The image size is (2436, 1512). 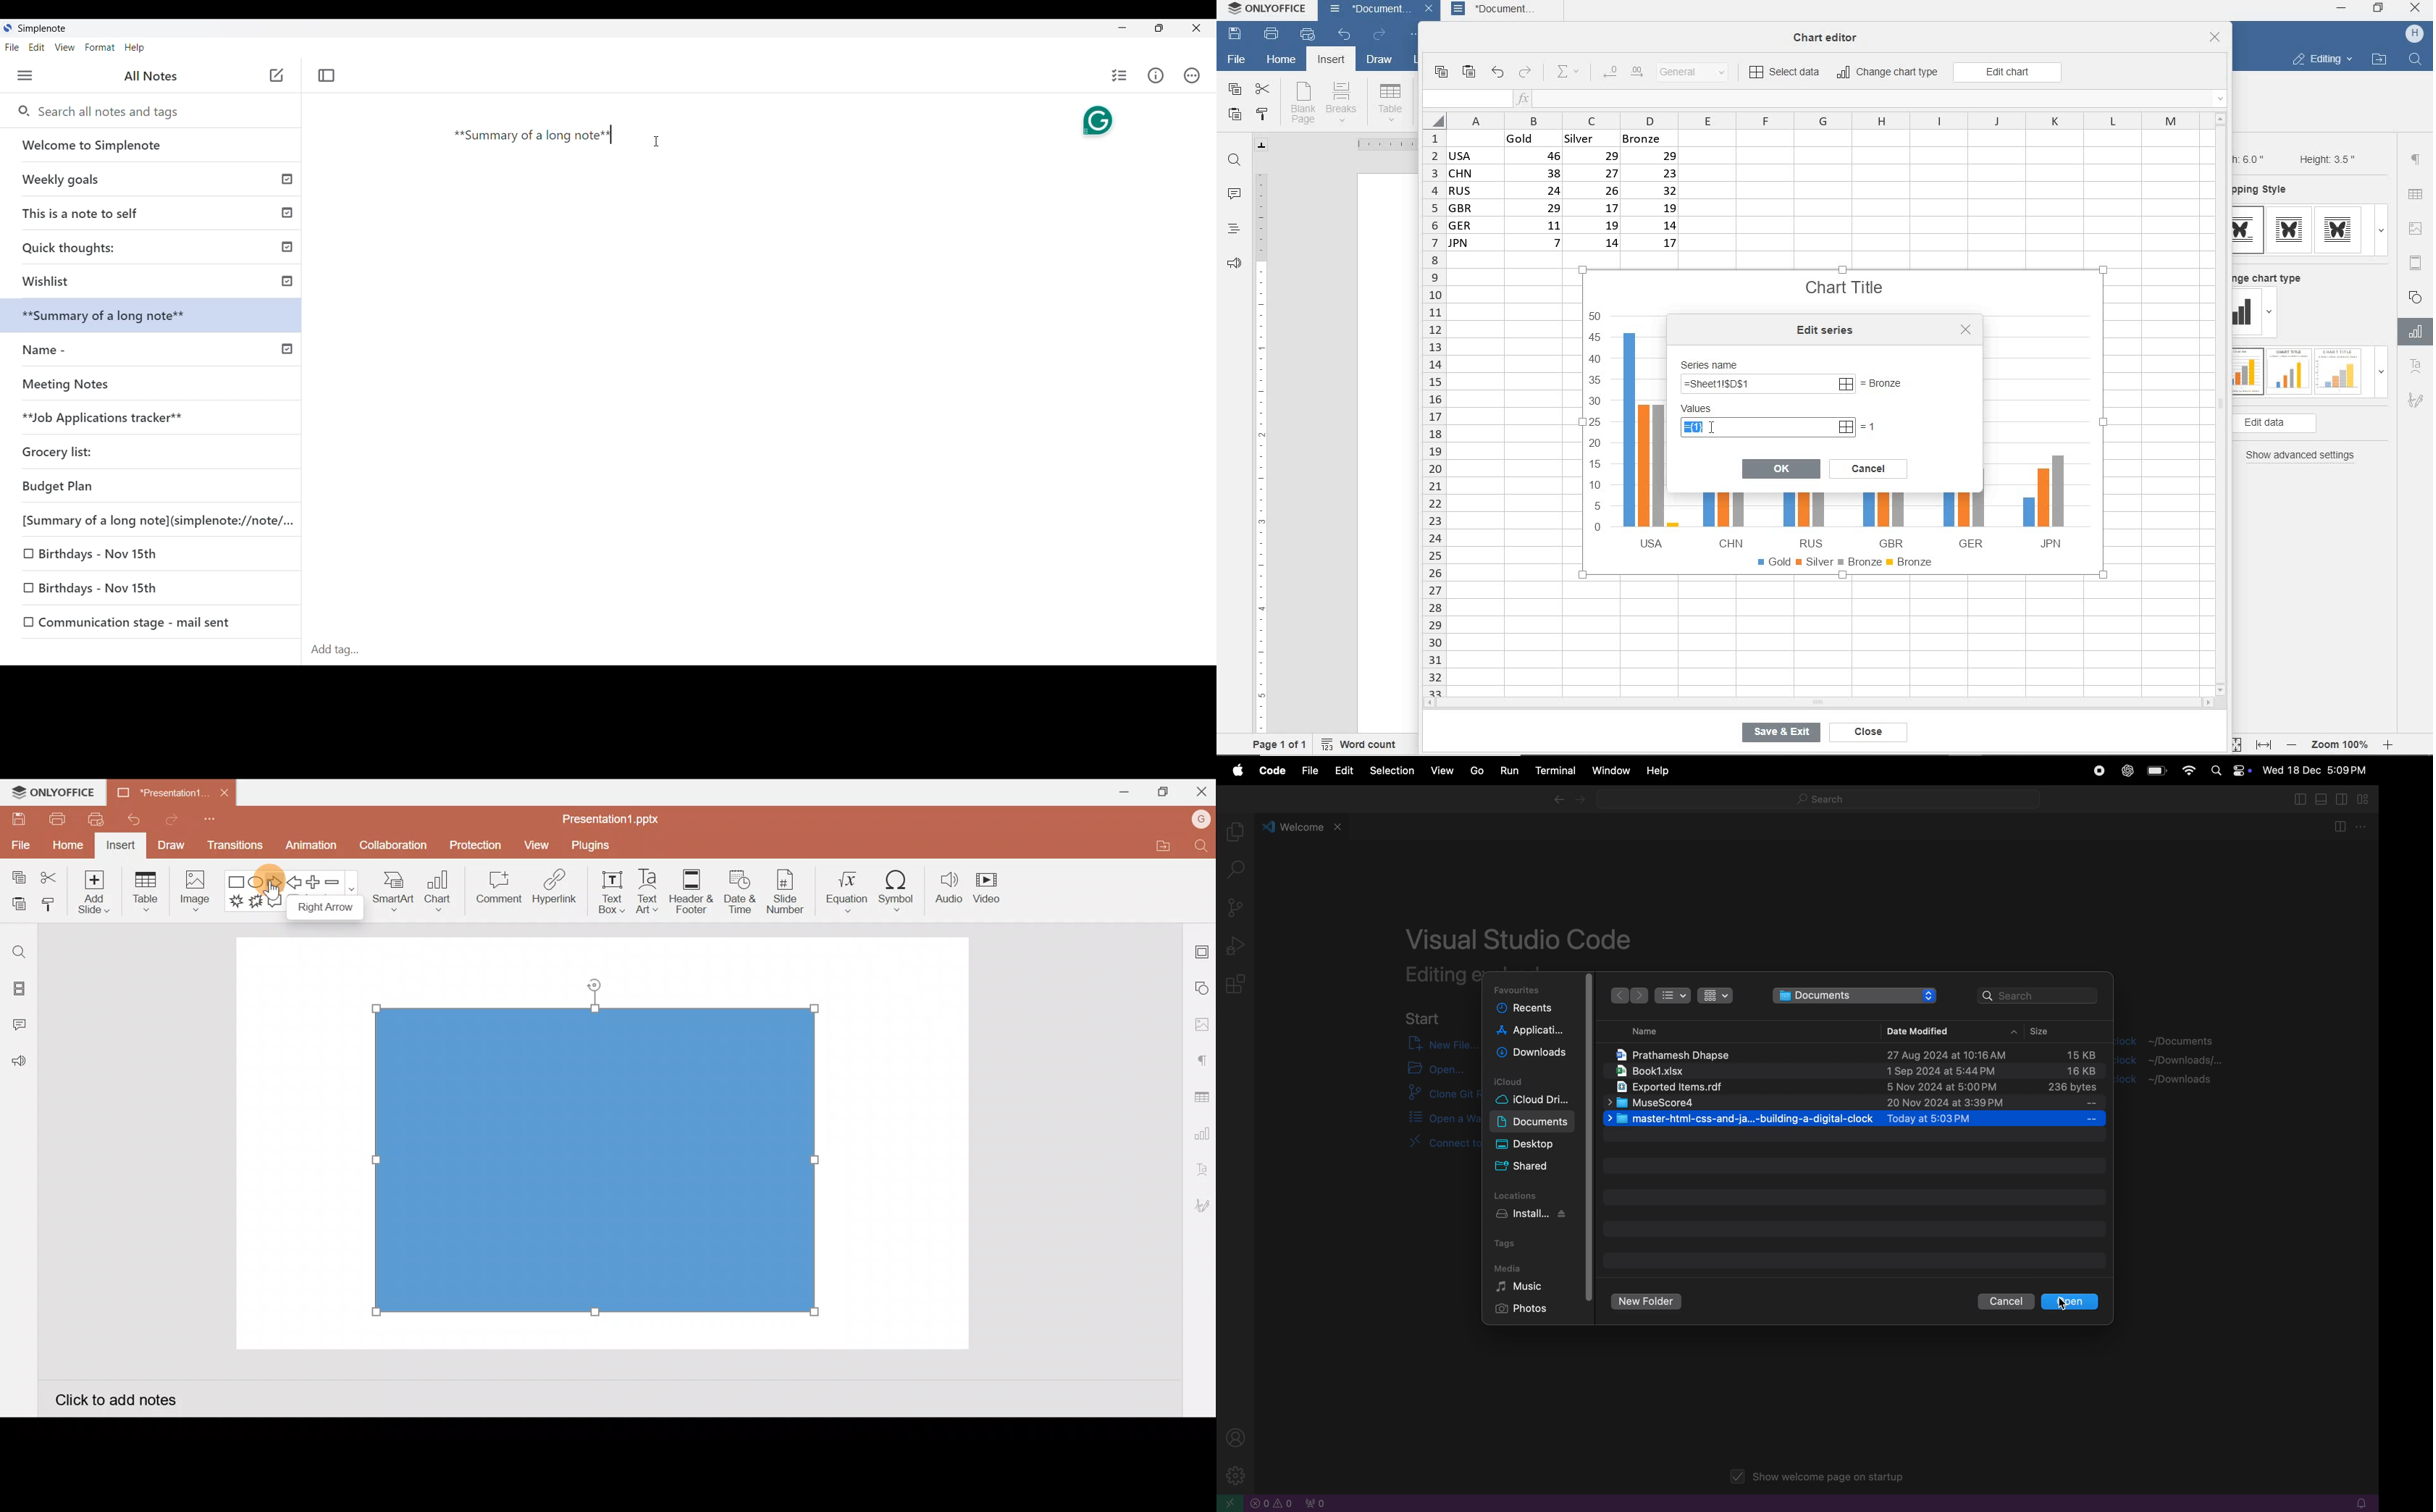 What do you see at coordinates (740, 892) in the screenshot?
I see `Date & time` at bounding box center [740, 892].